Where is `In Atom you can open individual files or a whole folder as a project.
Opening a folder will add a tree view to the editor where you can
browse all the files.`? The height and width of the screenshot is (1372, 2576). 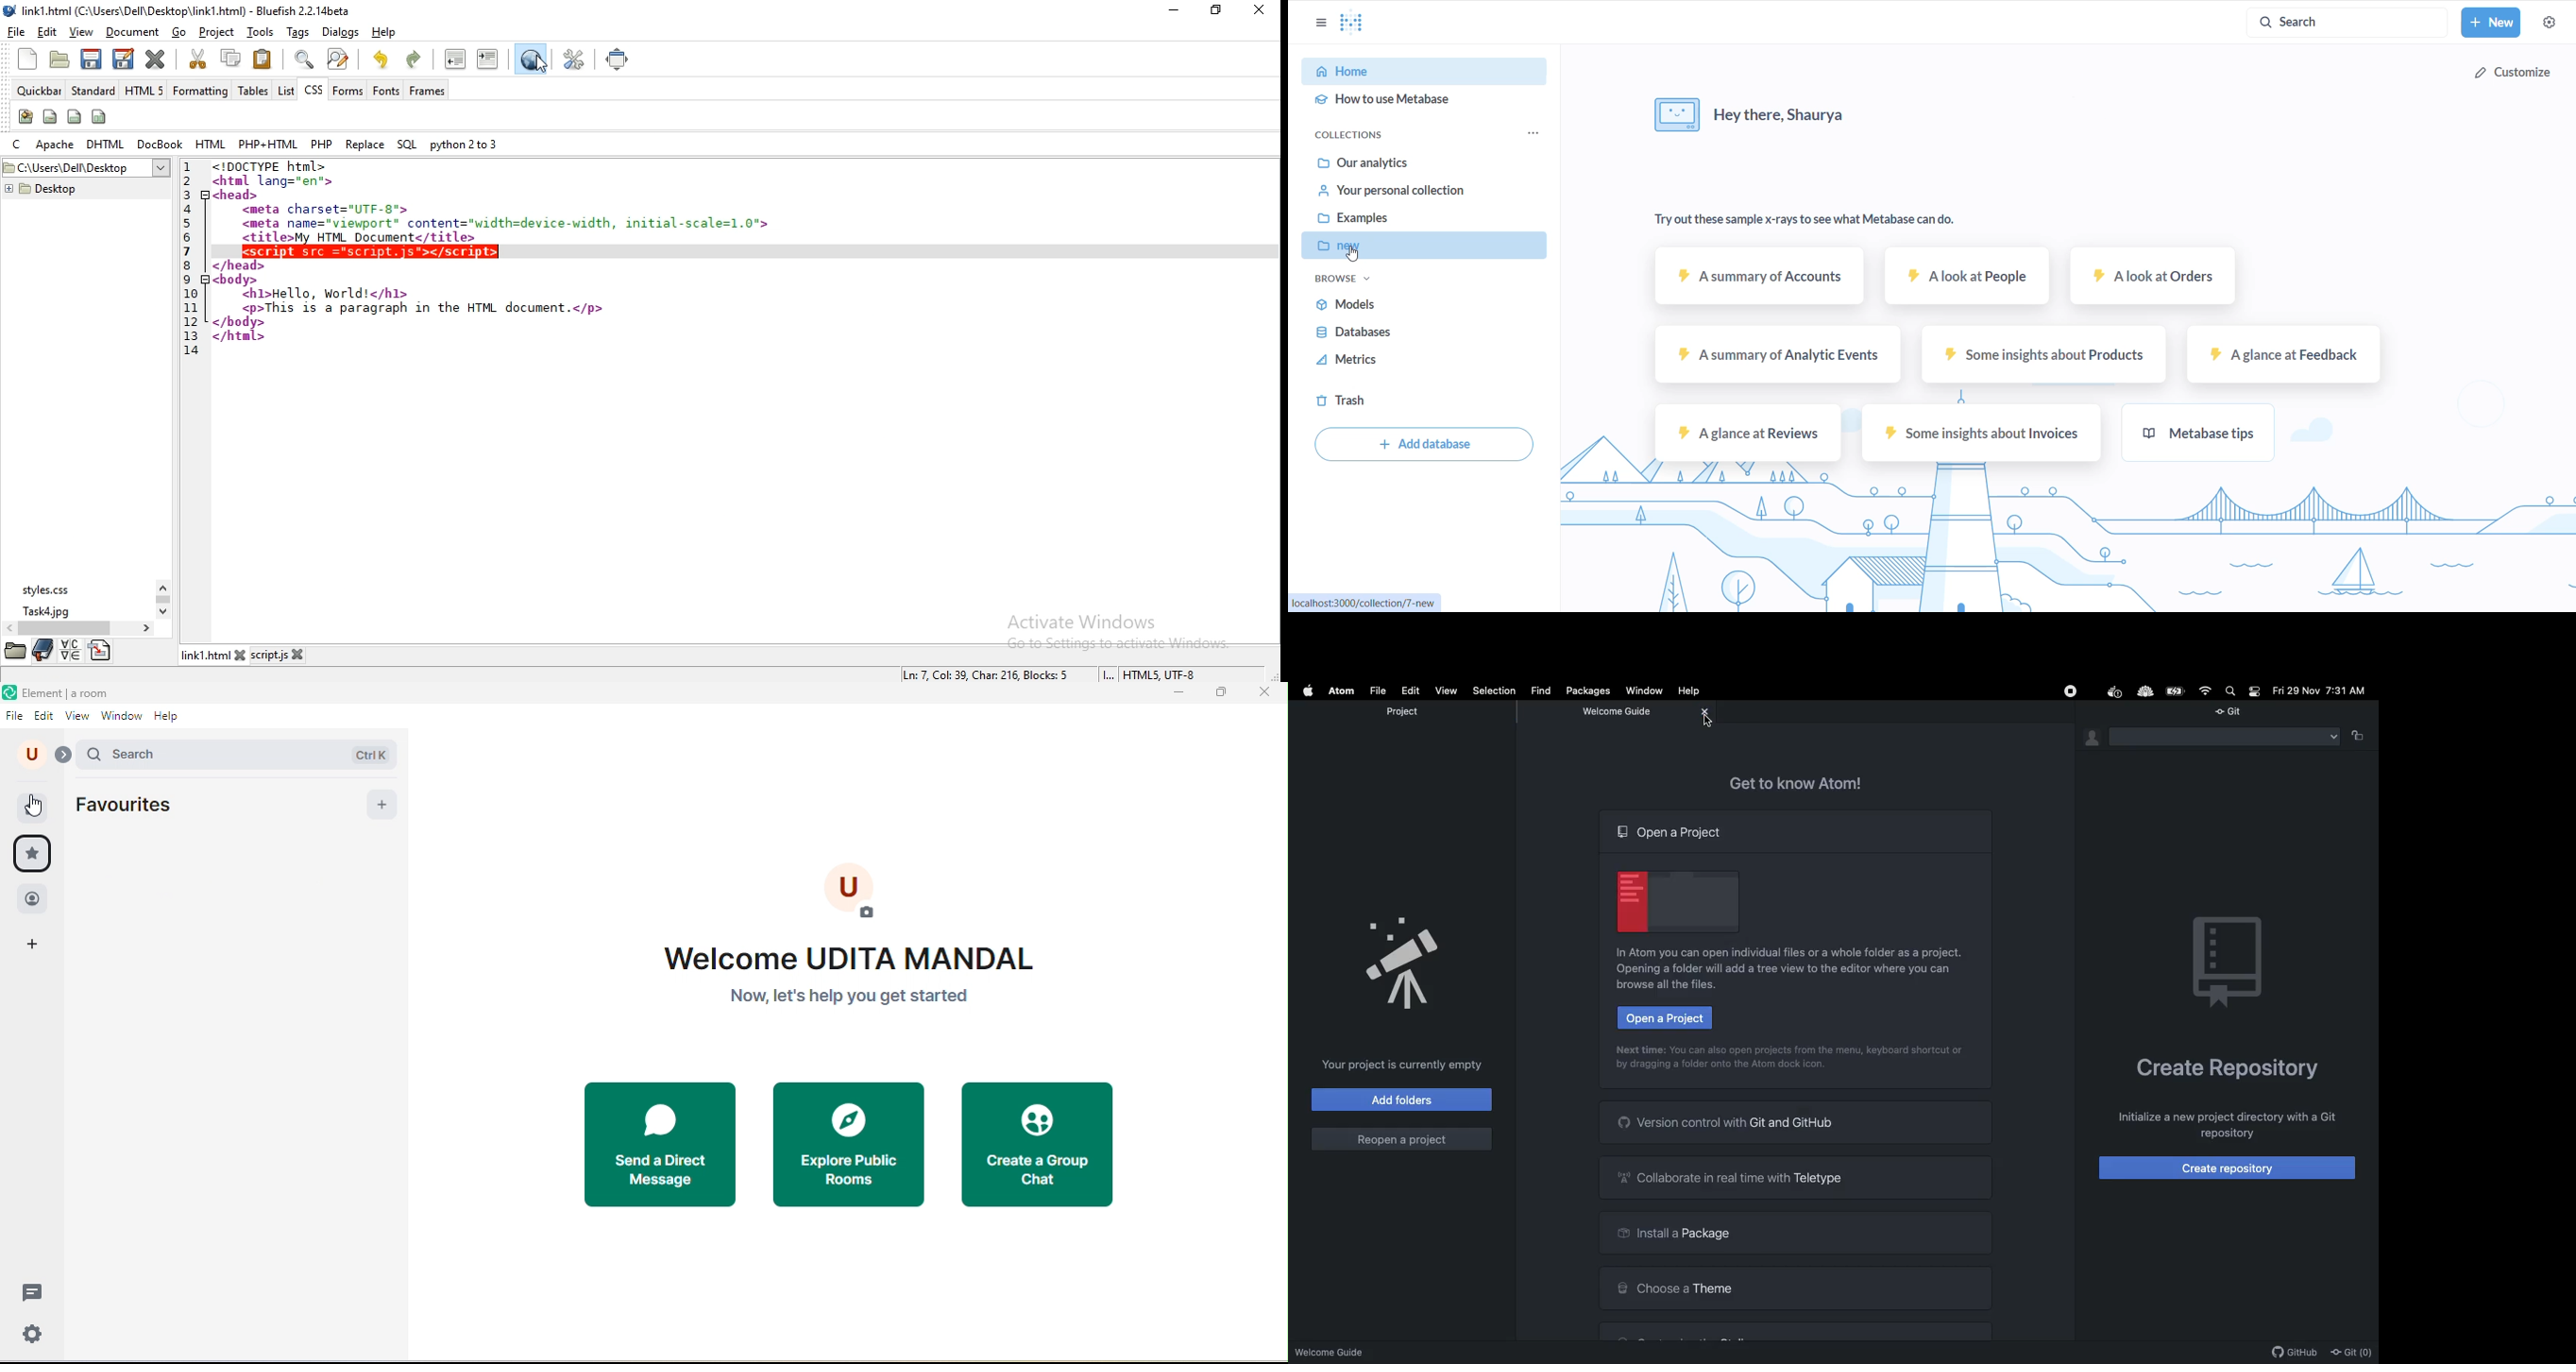
In Atom you can open individual files or a whole folder as a project.
Opening a folder will add a tree view to the editor where you can
browse all the files. is located at coordinates (1790, 969).